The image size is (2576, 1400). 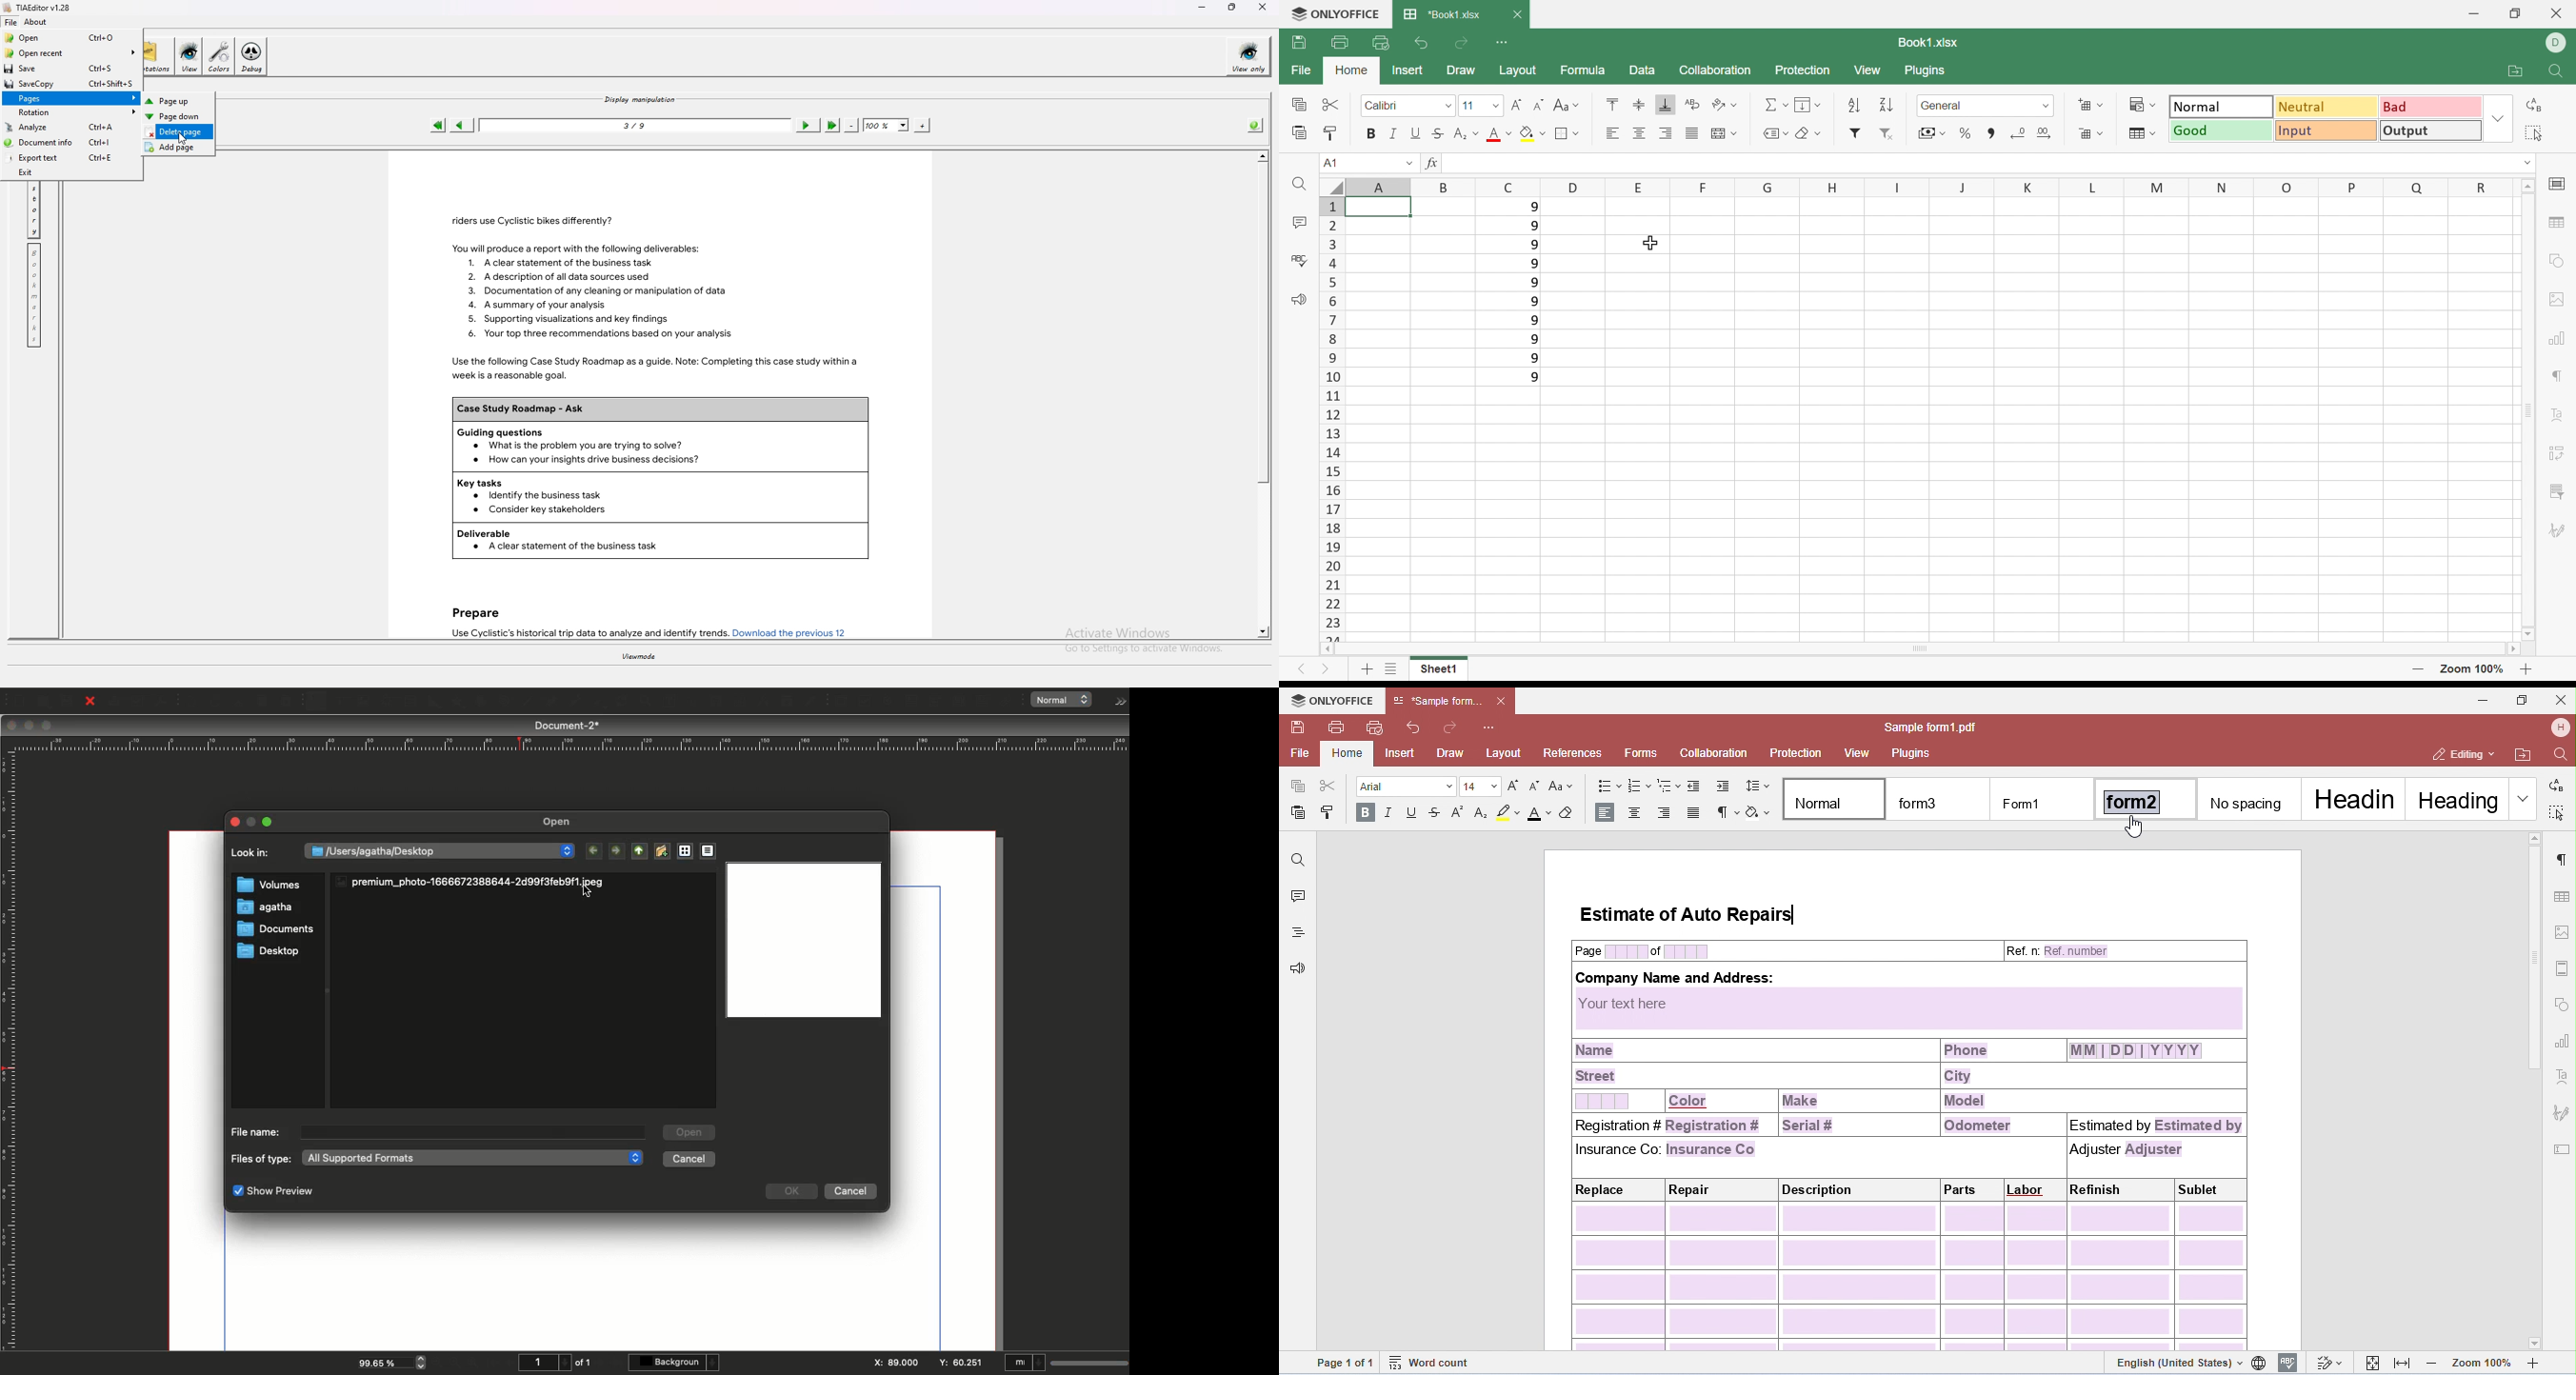 What do you see at coordinates (1639, 105) in the screenshot?
I see `Align Middle` at bounding box center [1639, 105].